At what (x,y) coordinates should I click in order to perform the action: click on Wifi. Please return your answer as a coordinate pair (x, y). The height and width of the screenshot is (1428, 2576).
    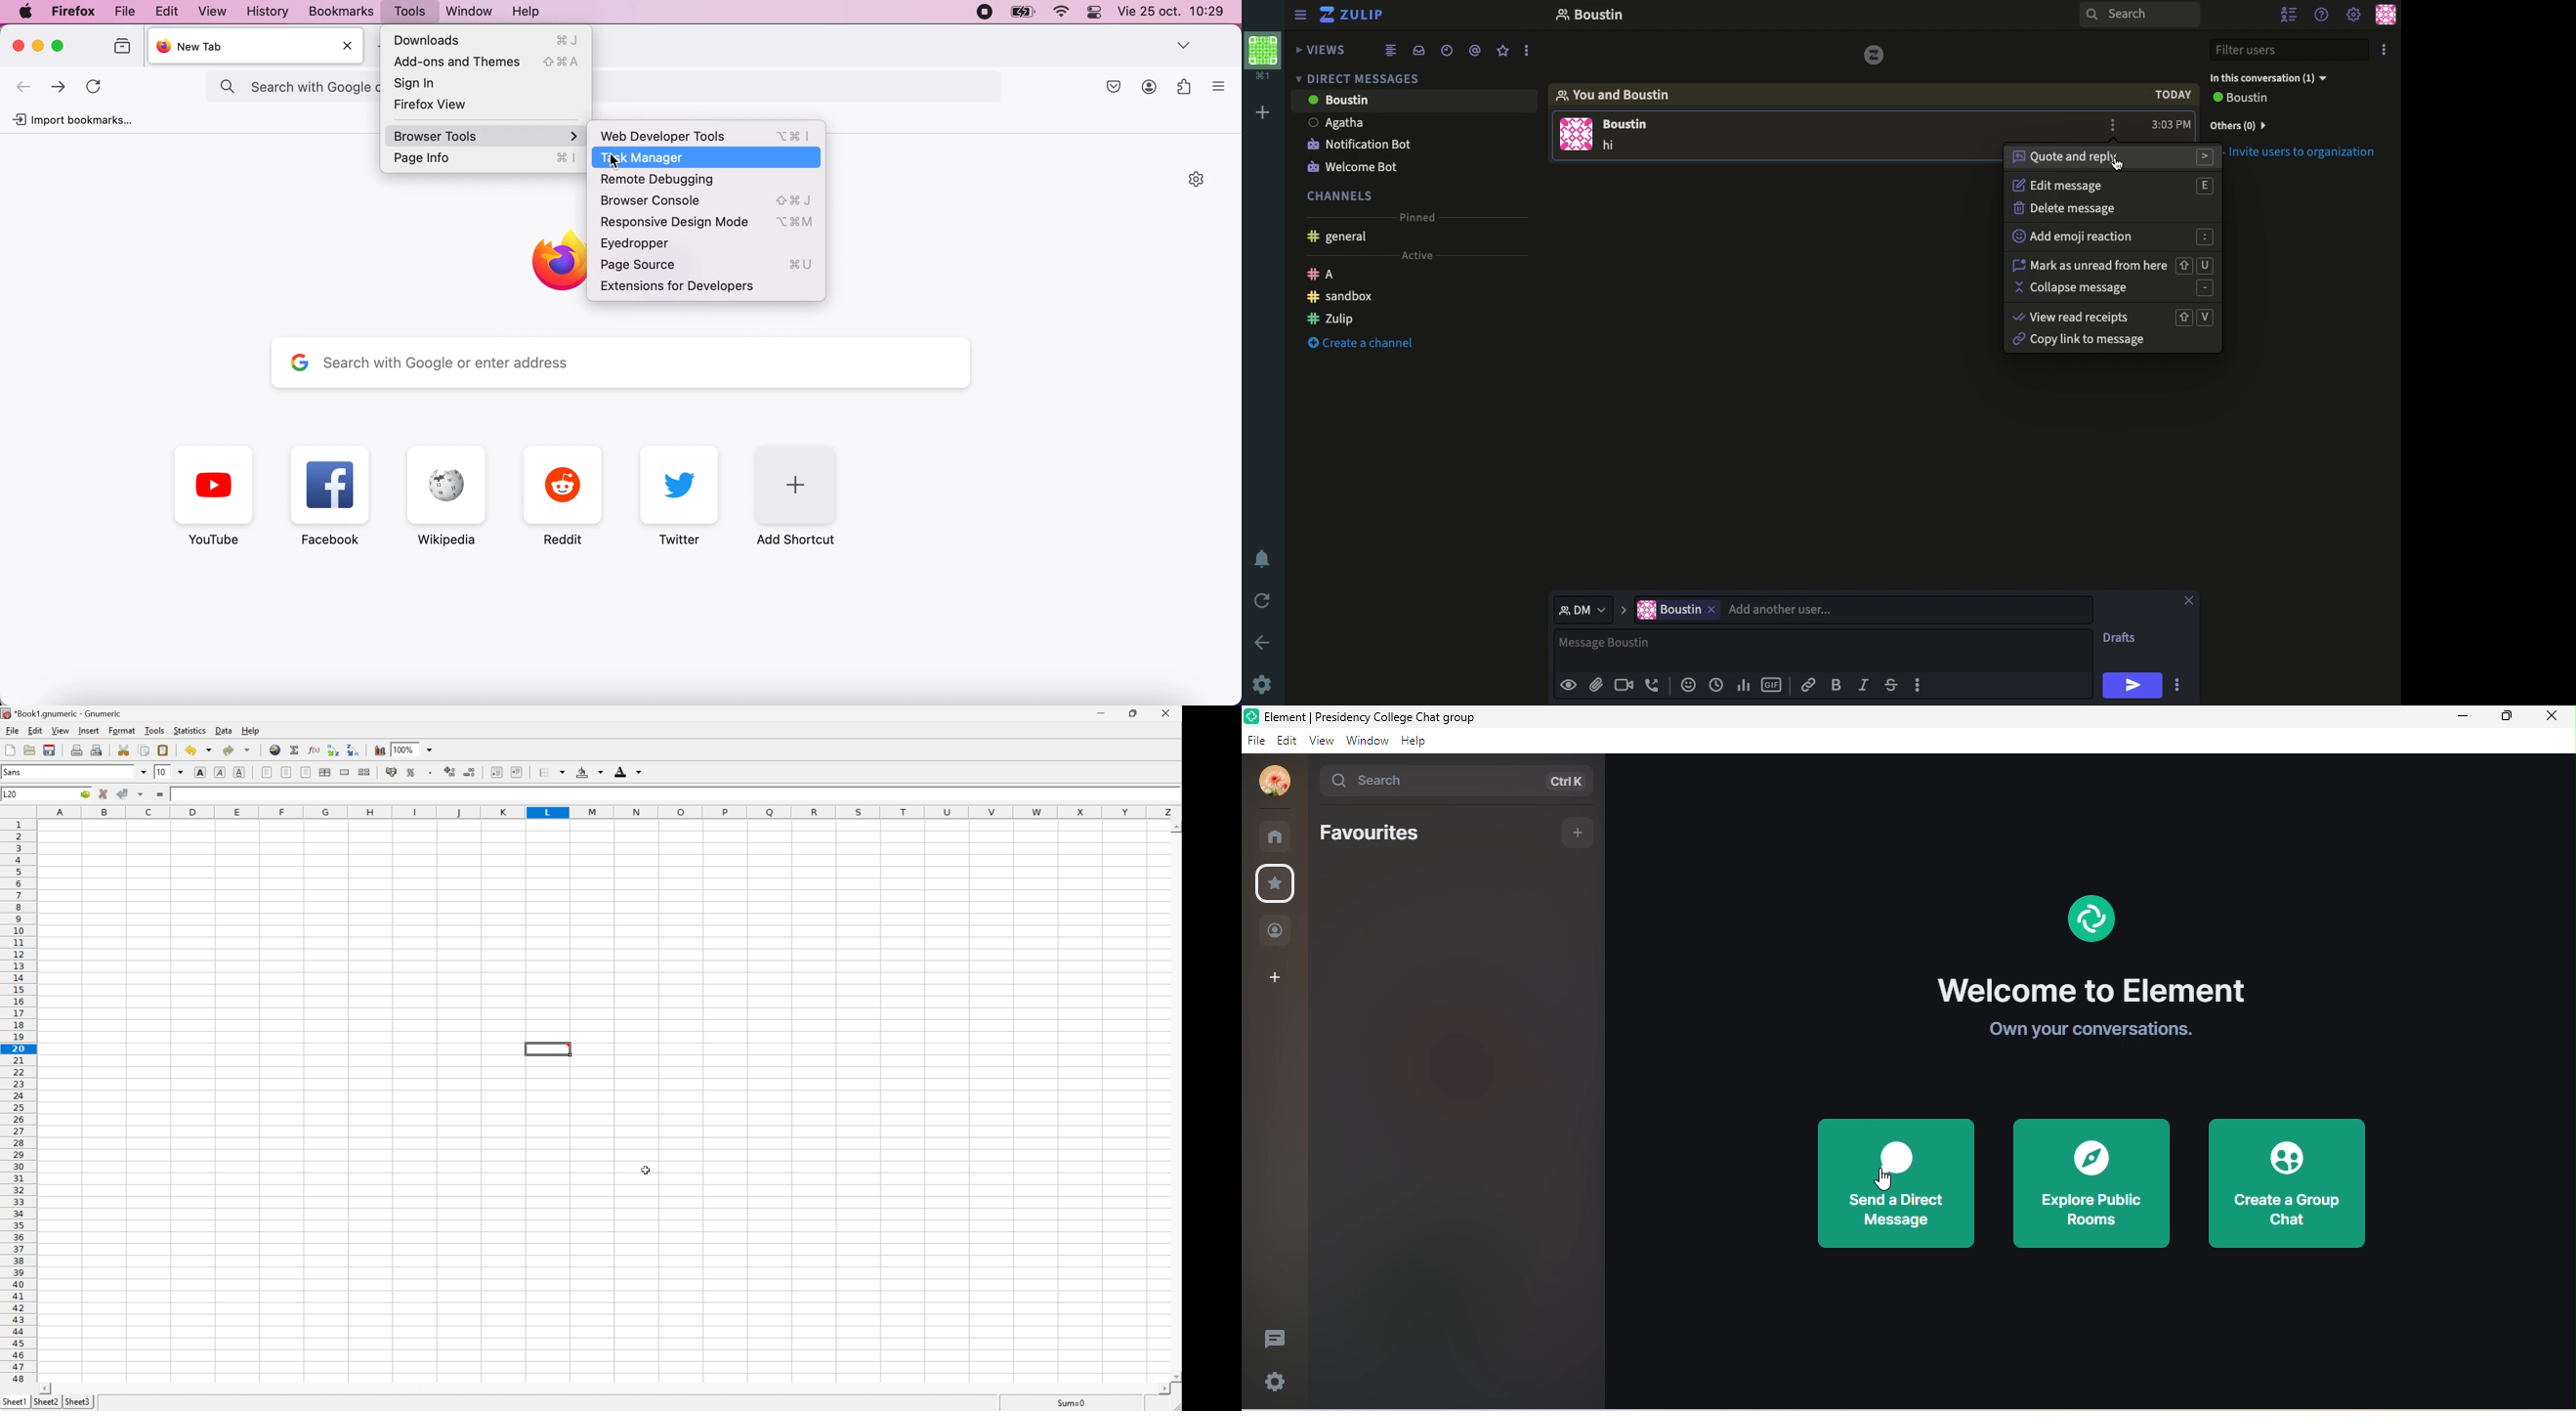
    Looking at the image, I should click on (1064, 13).